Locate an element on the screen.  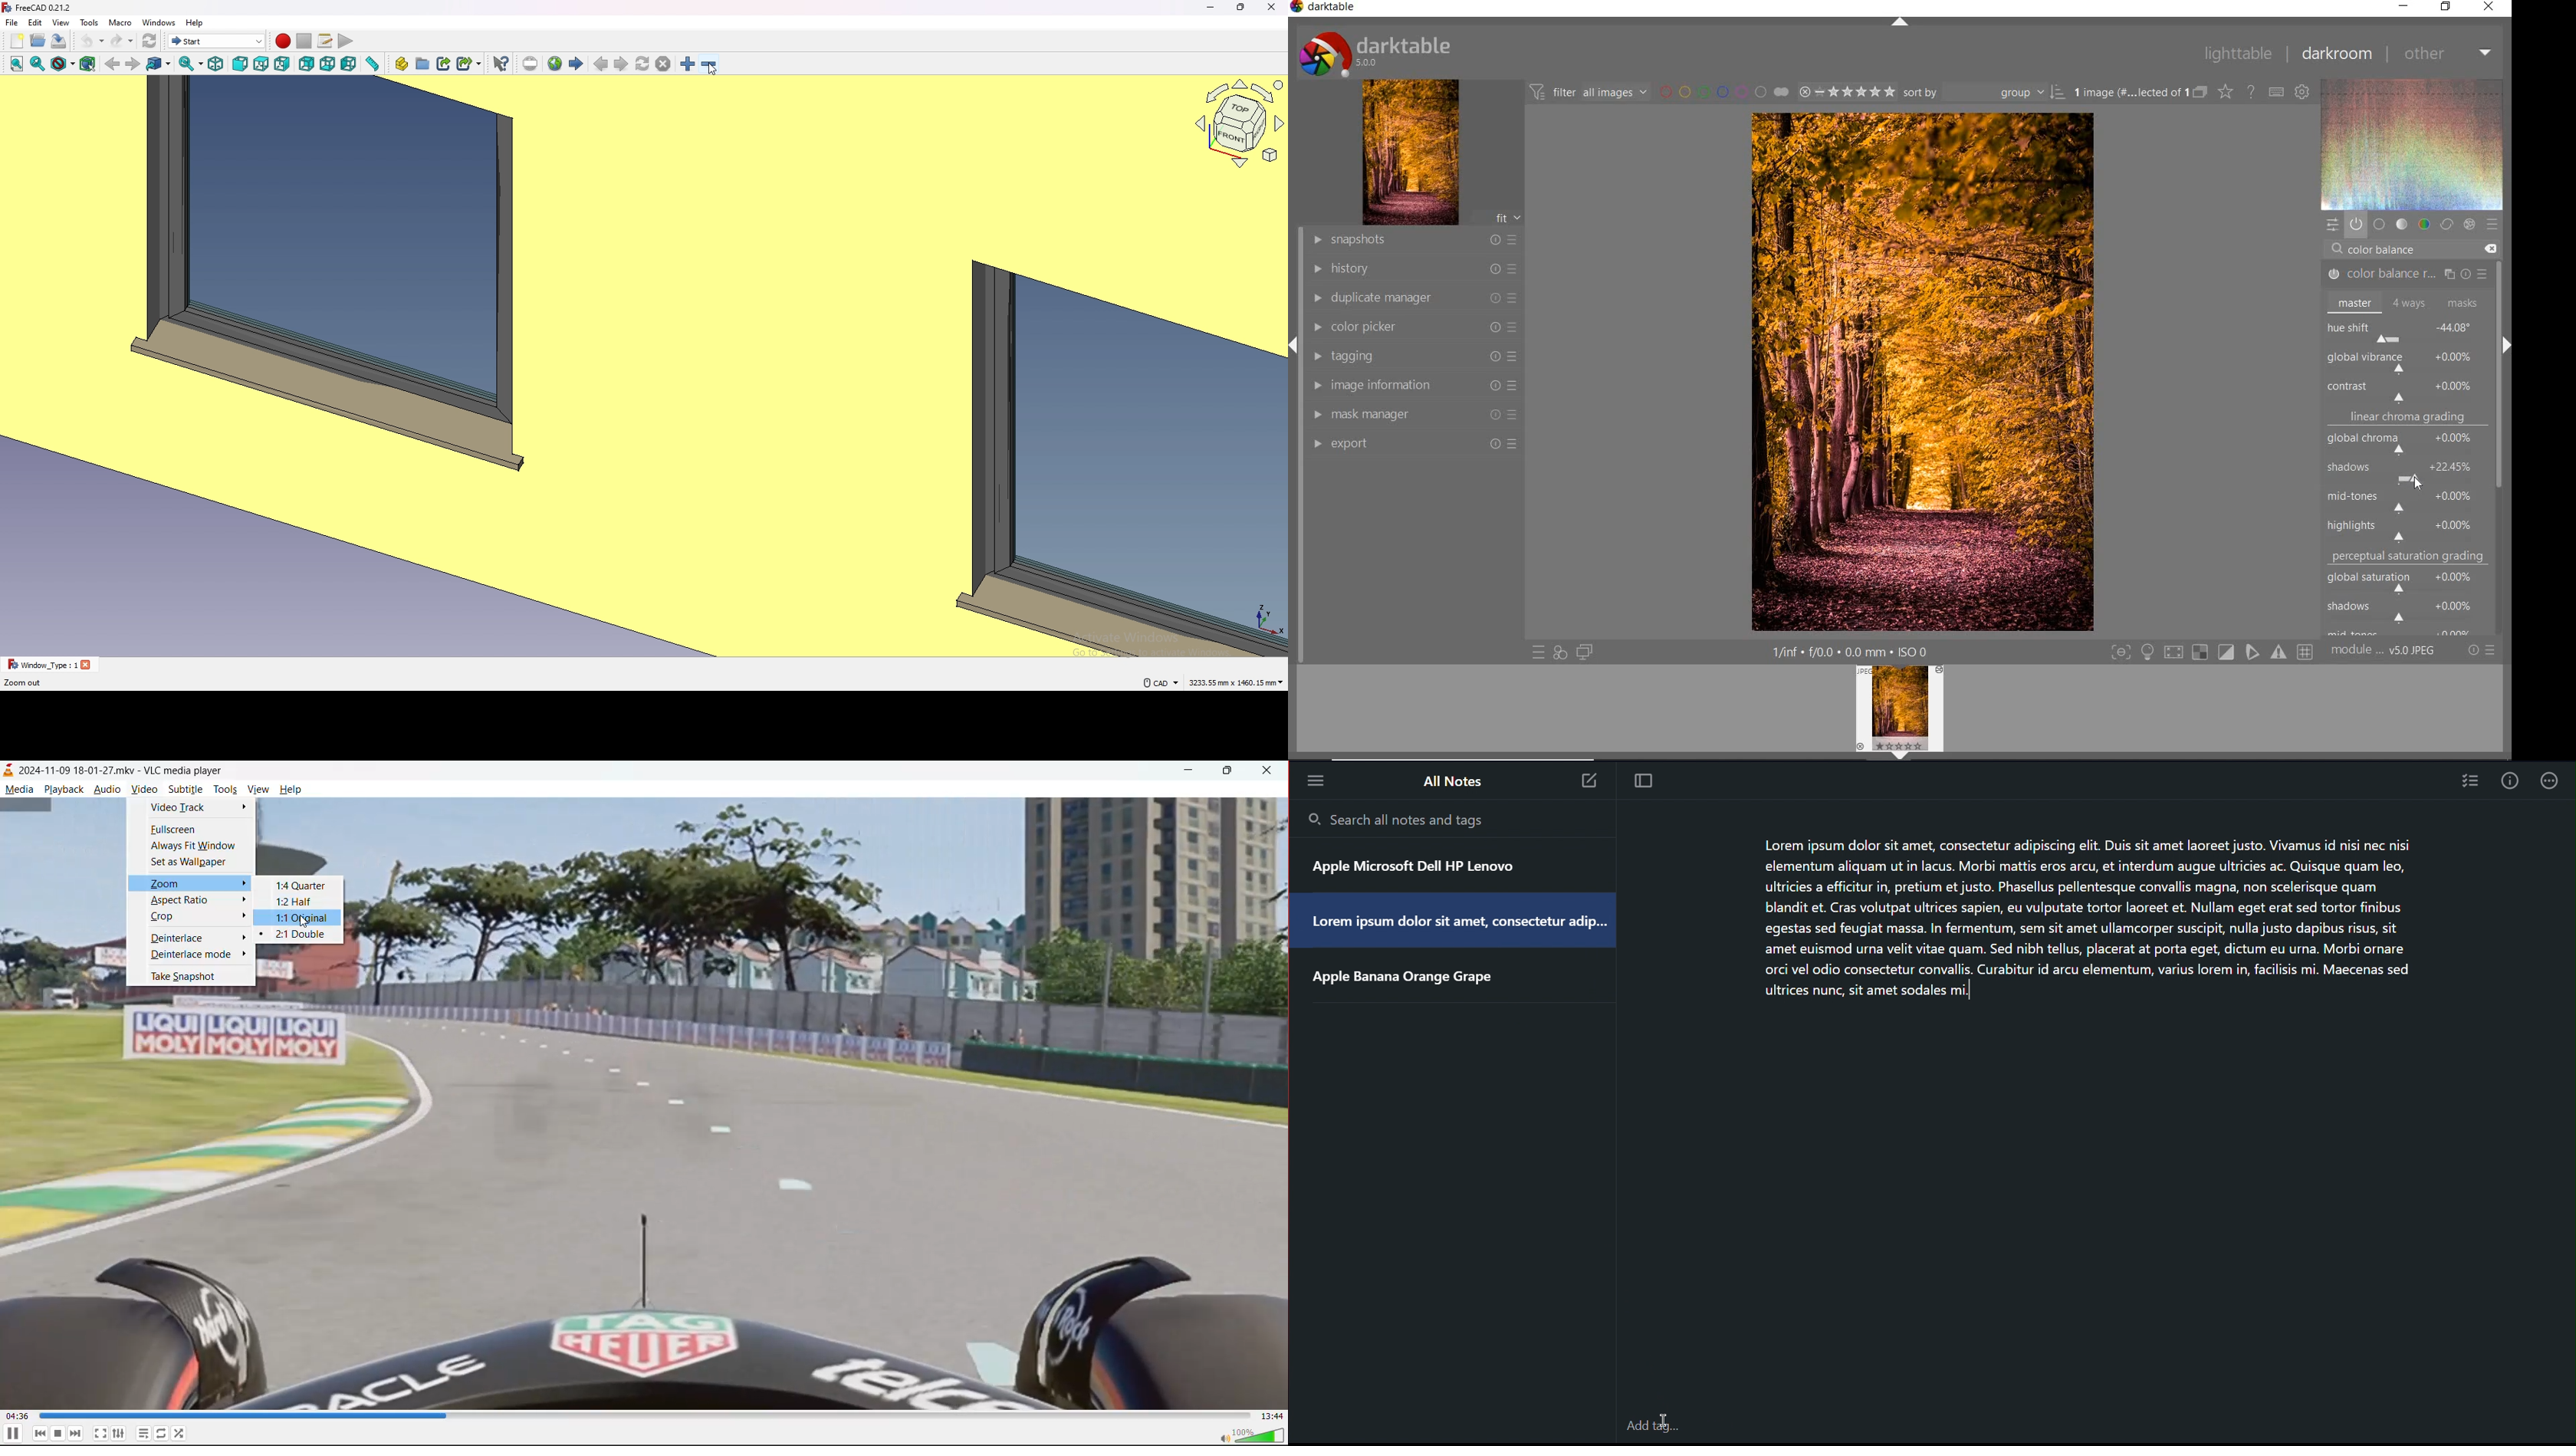
go to link object is located at coordinates (158, 63).